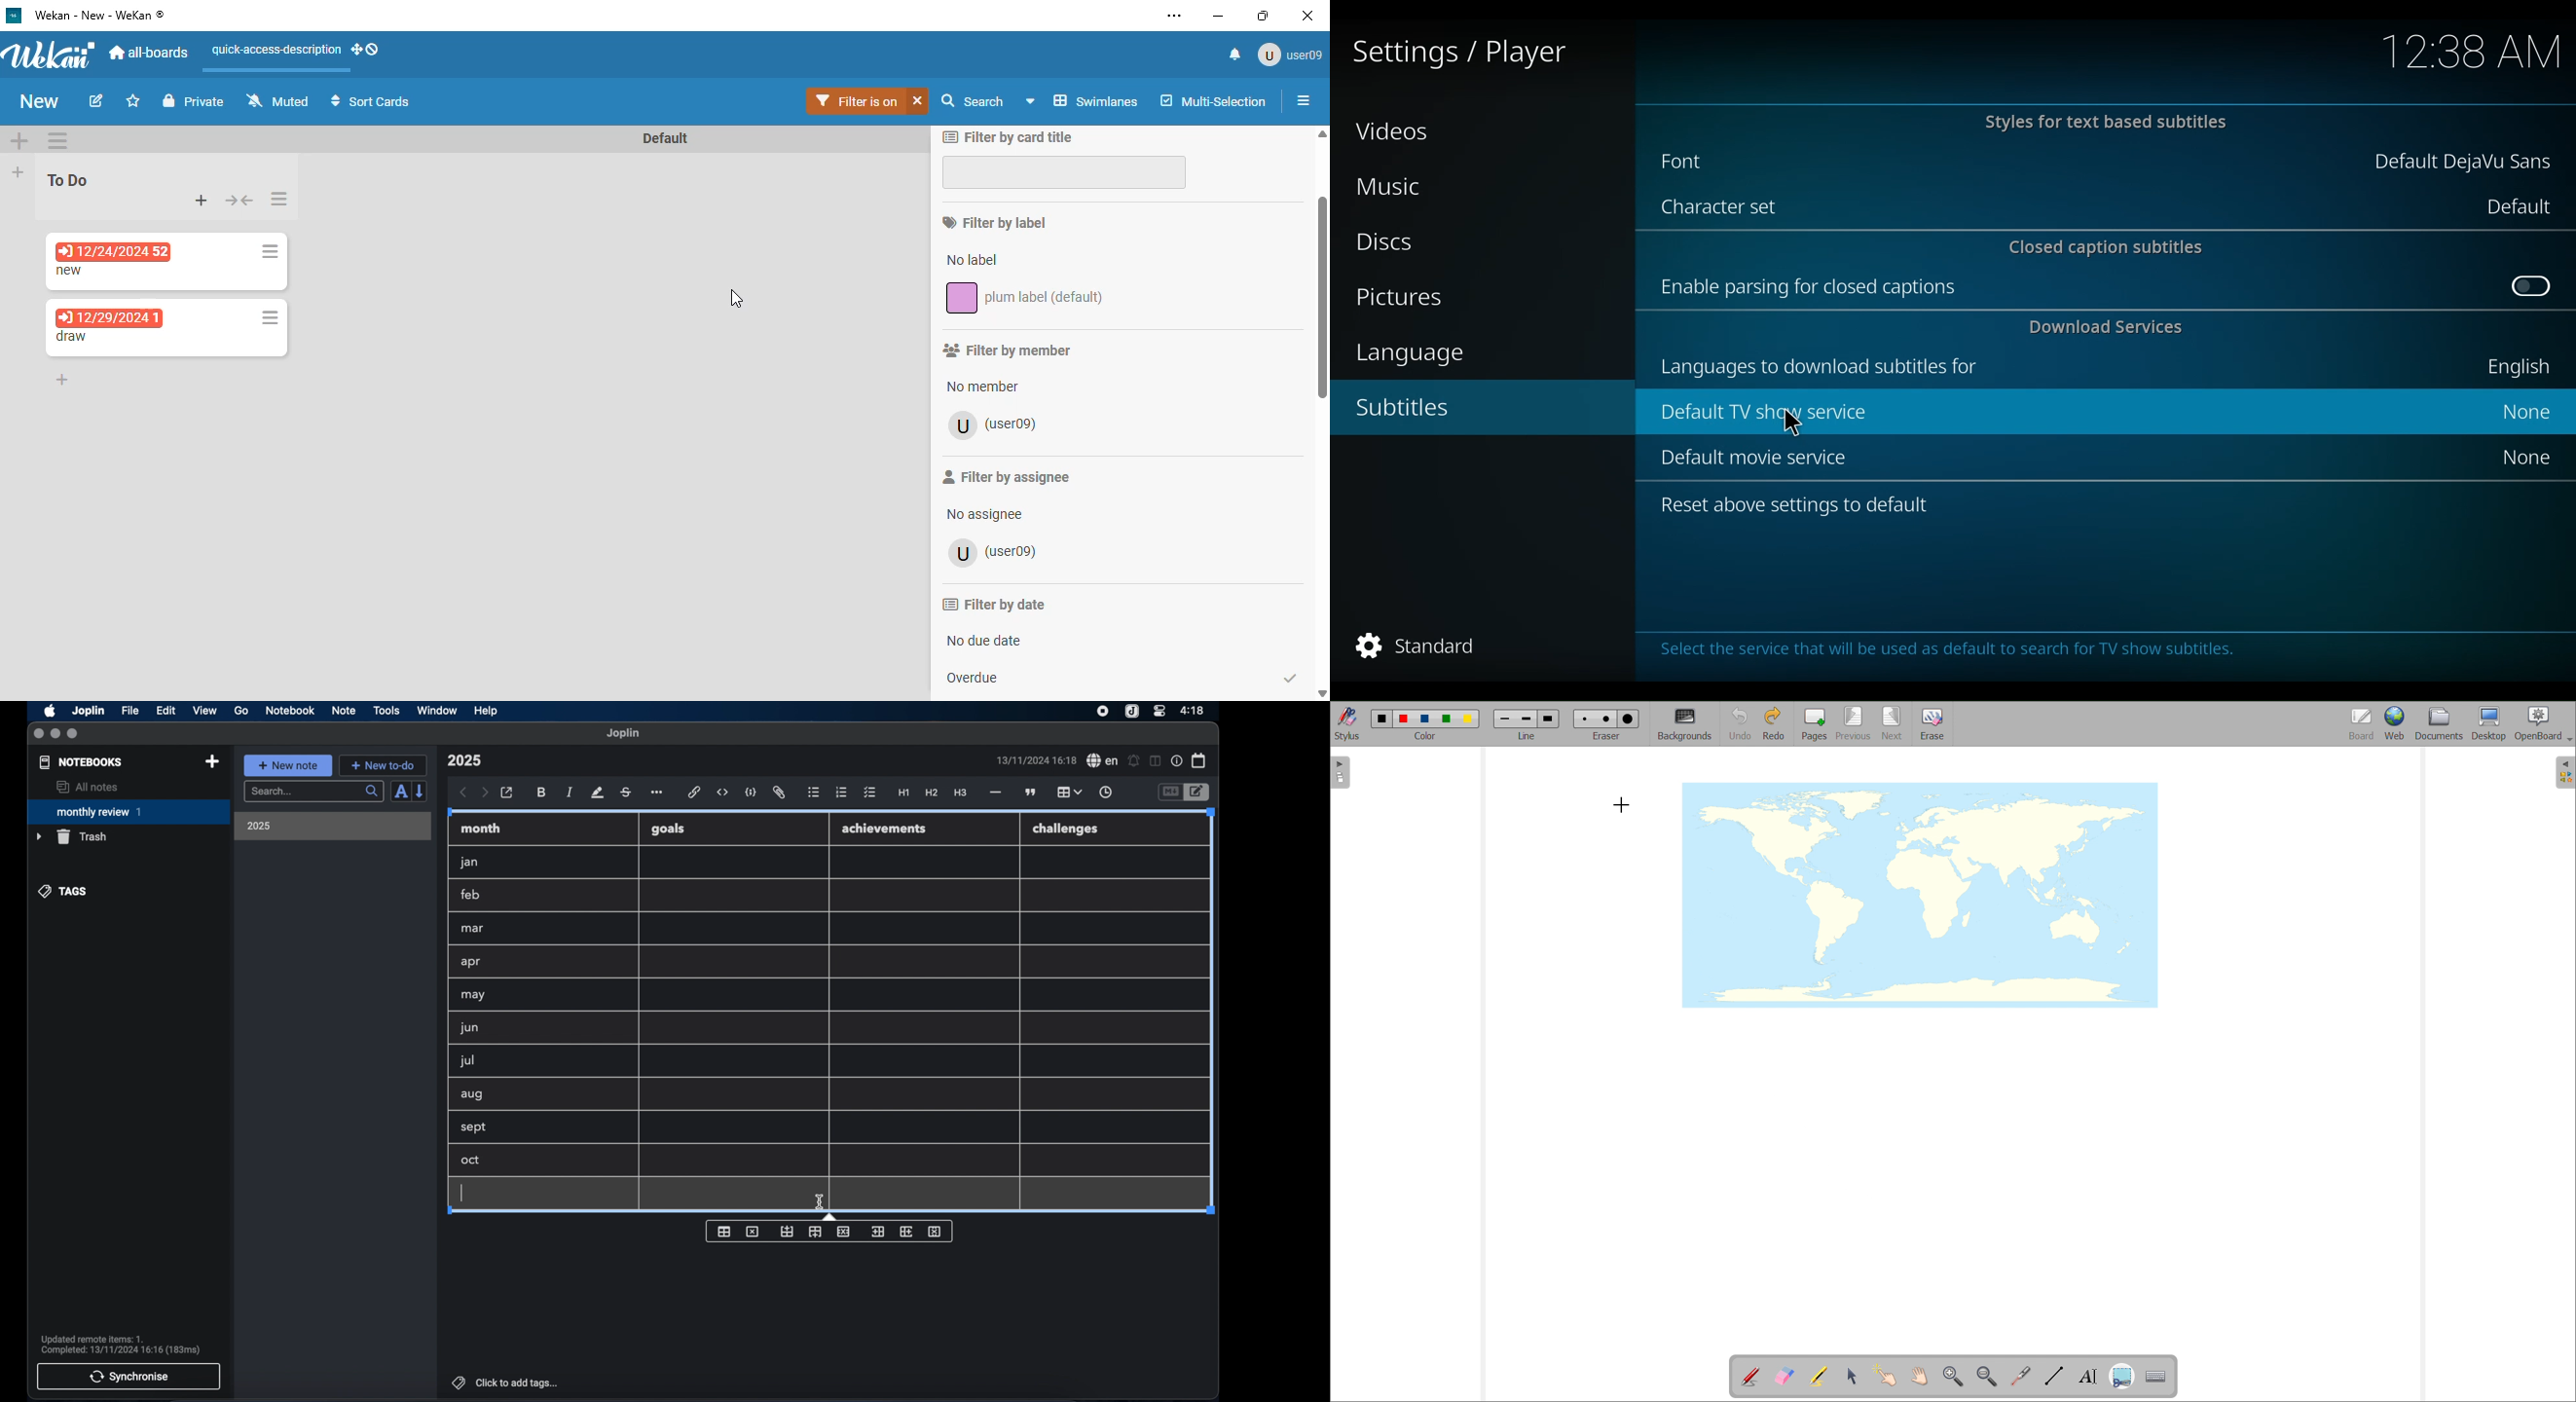  Describe the element at coordinates (55, 734) in the screenshot. I see `minimize` at that location.